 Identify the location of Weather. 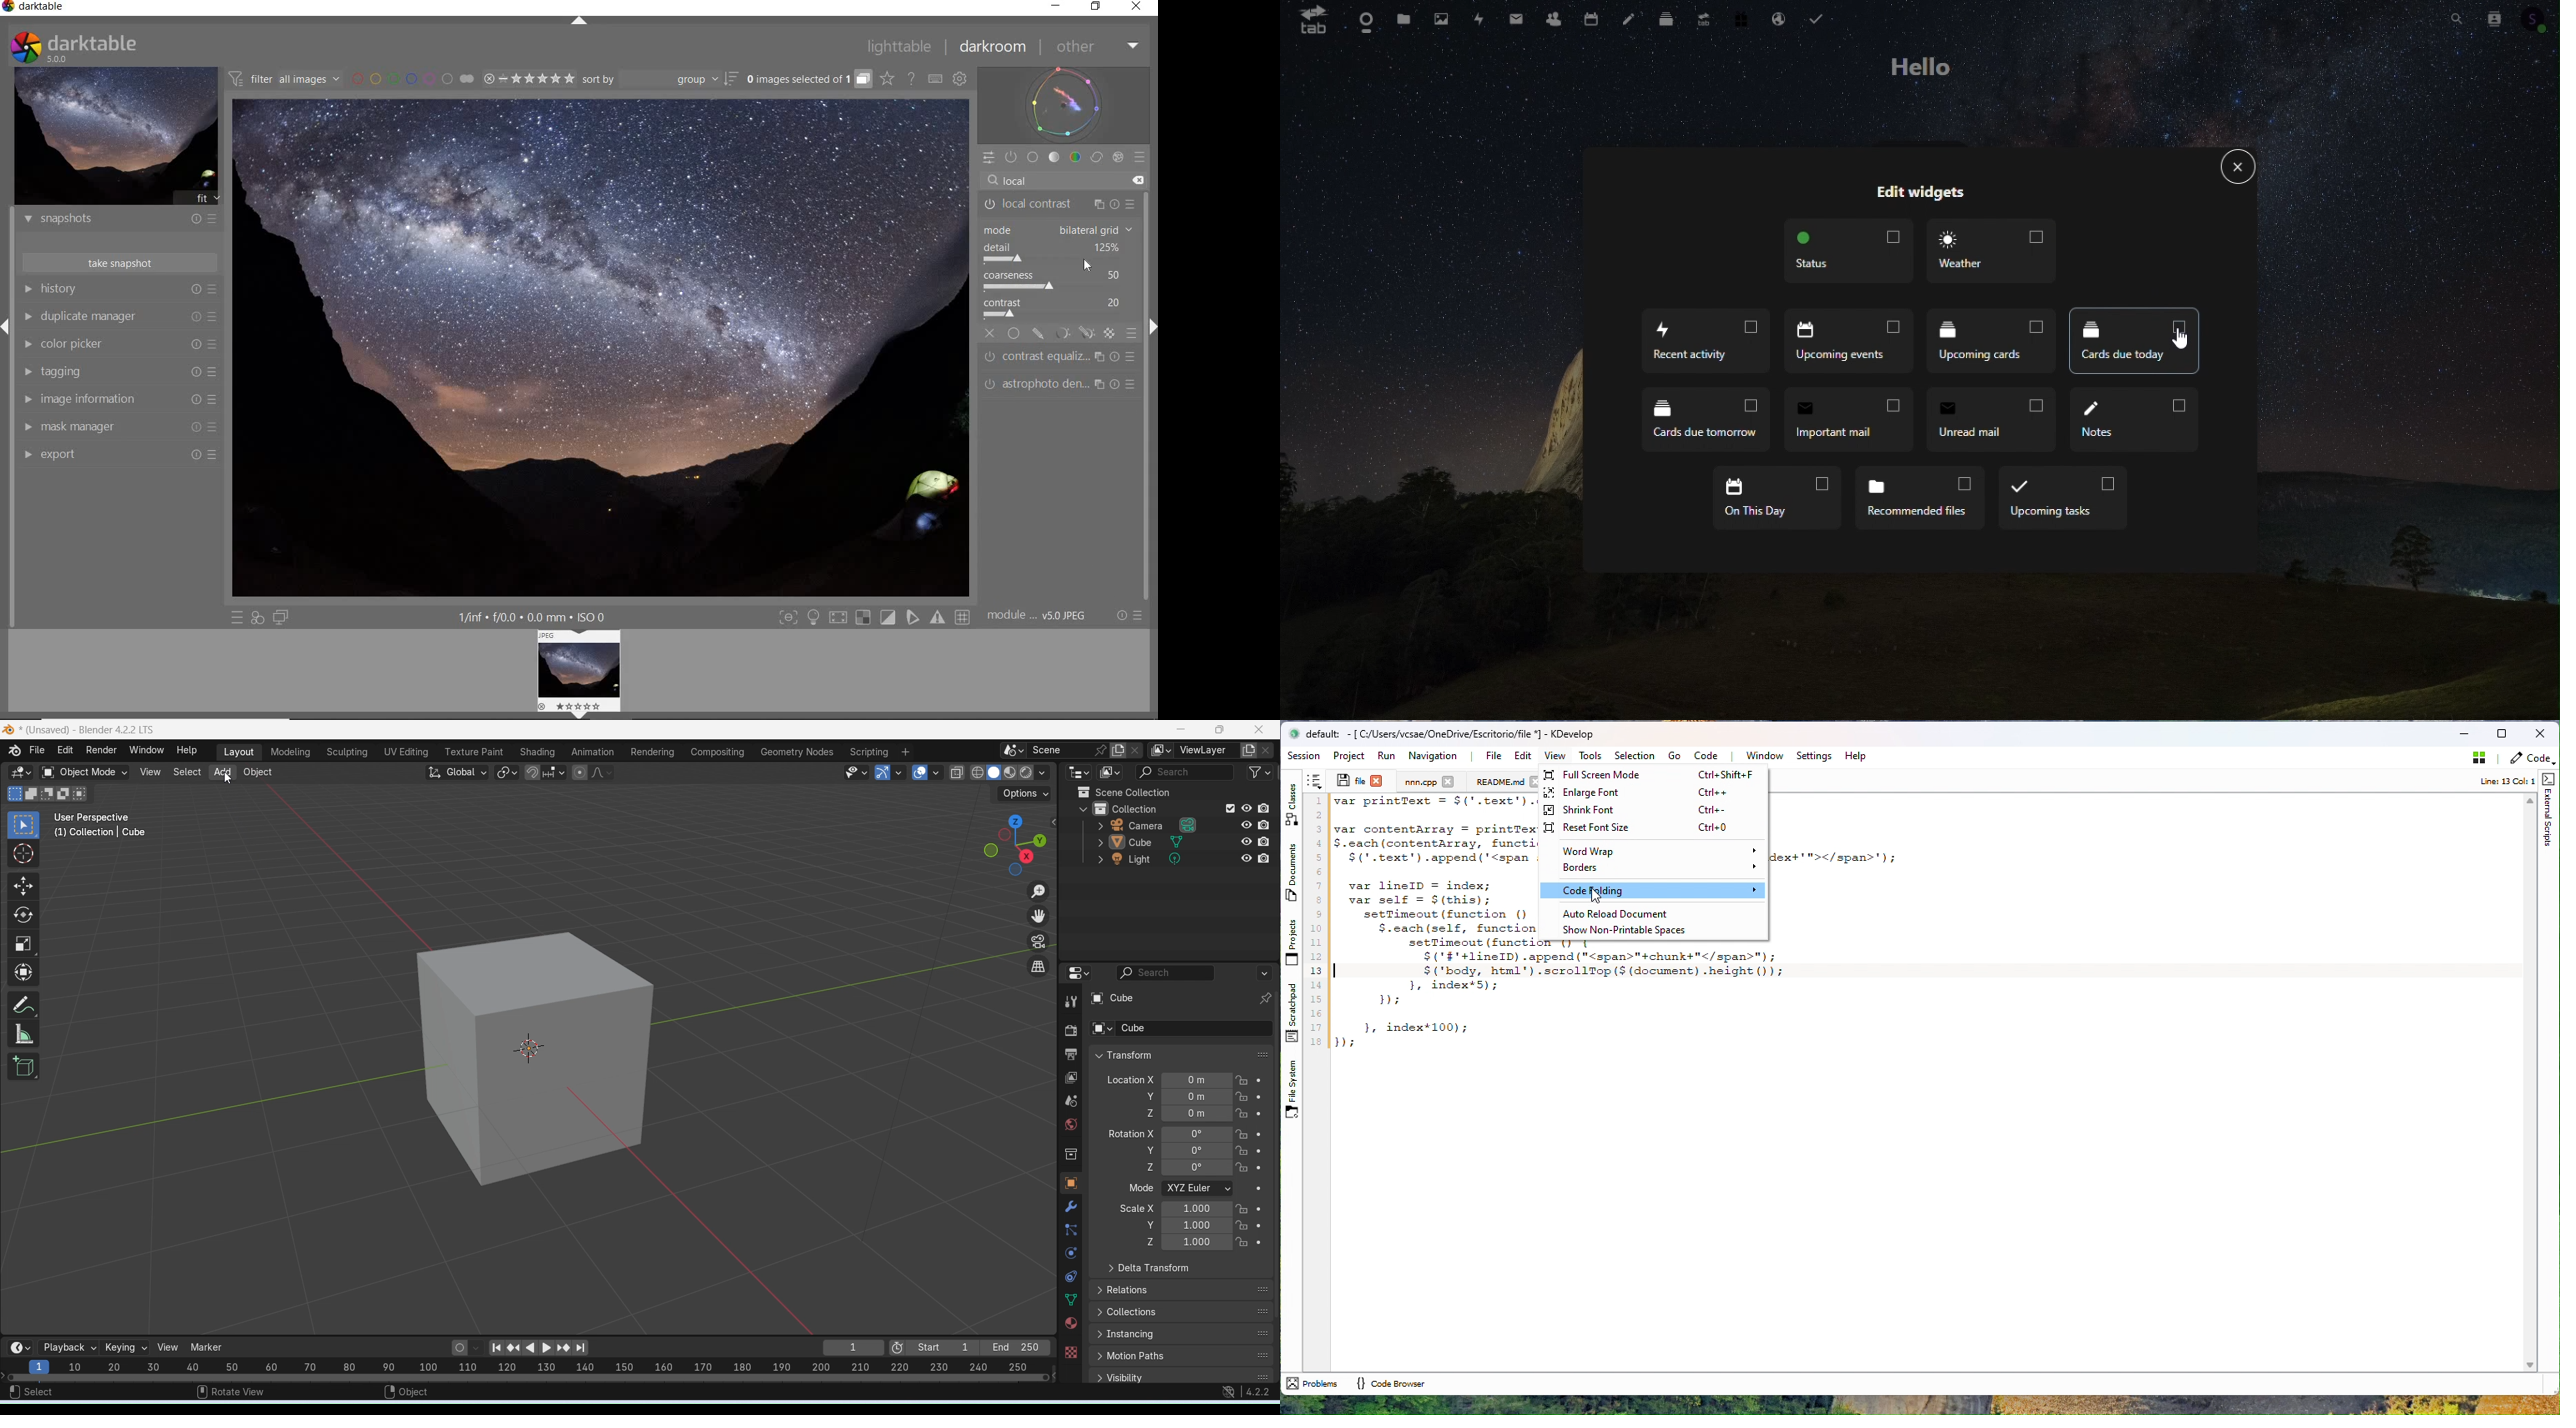
(1993, 252).